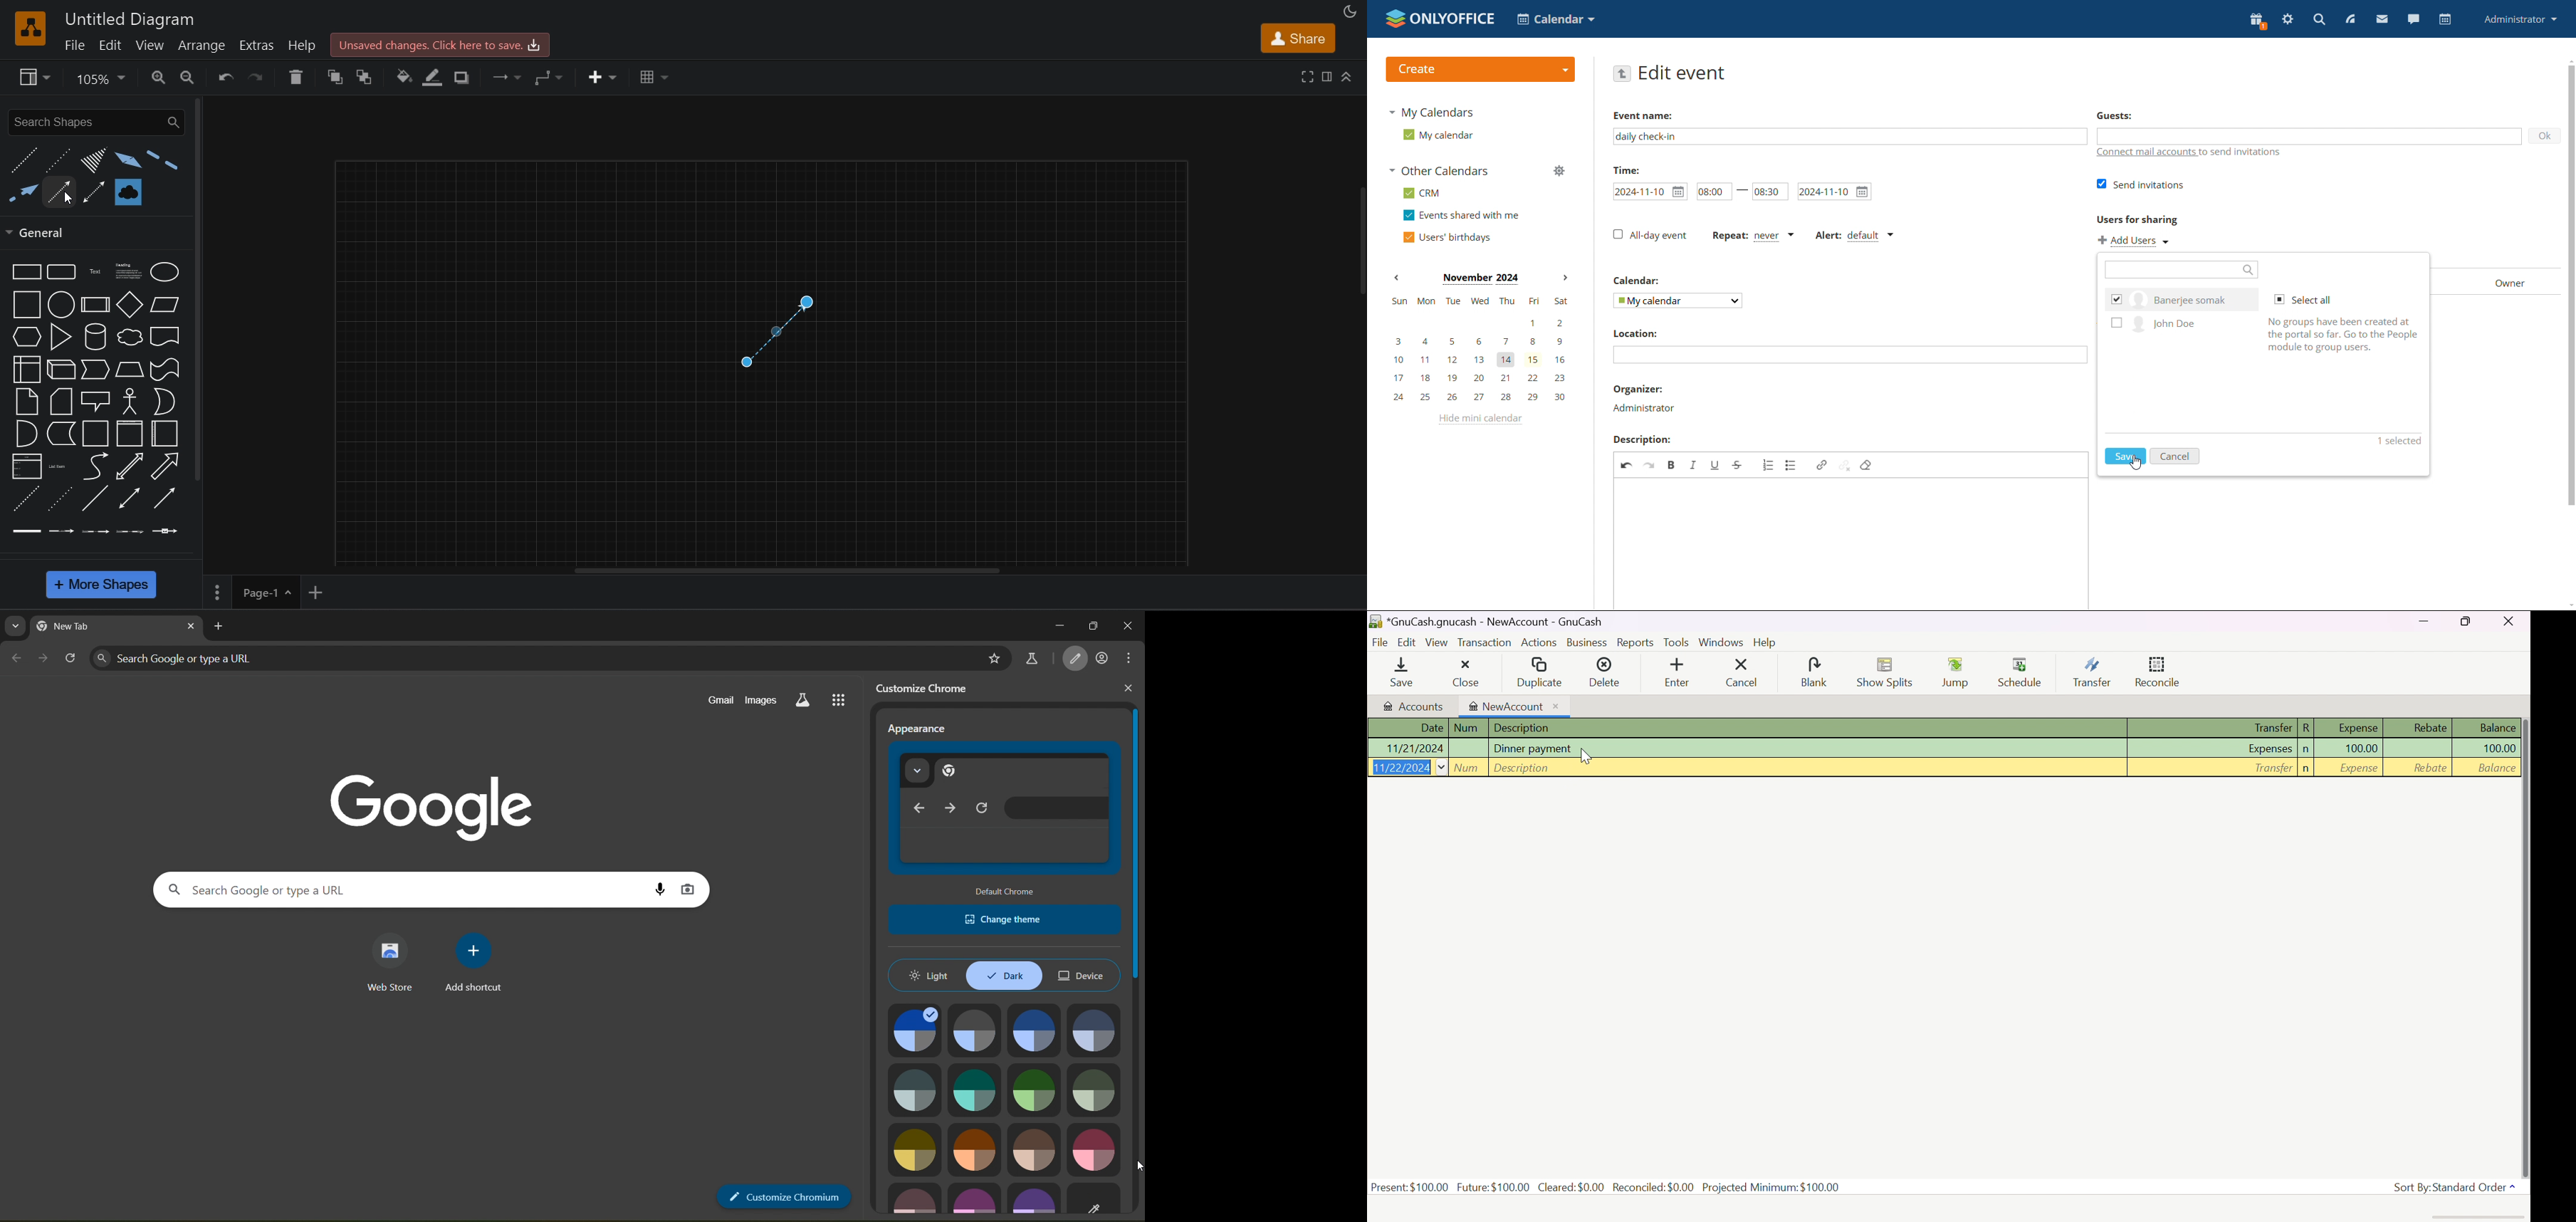 The width and height of the screenshot is (2576, 1232). What do you see at coordinates (1349, 78) in the screenshot?
I see `collapase/expand` at bounding box center [1349, 78].